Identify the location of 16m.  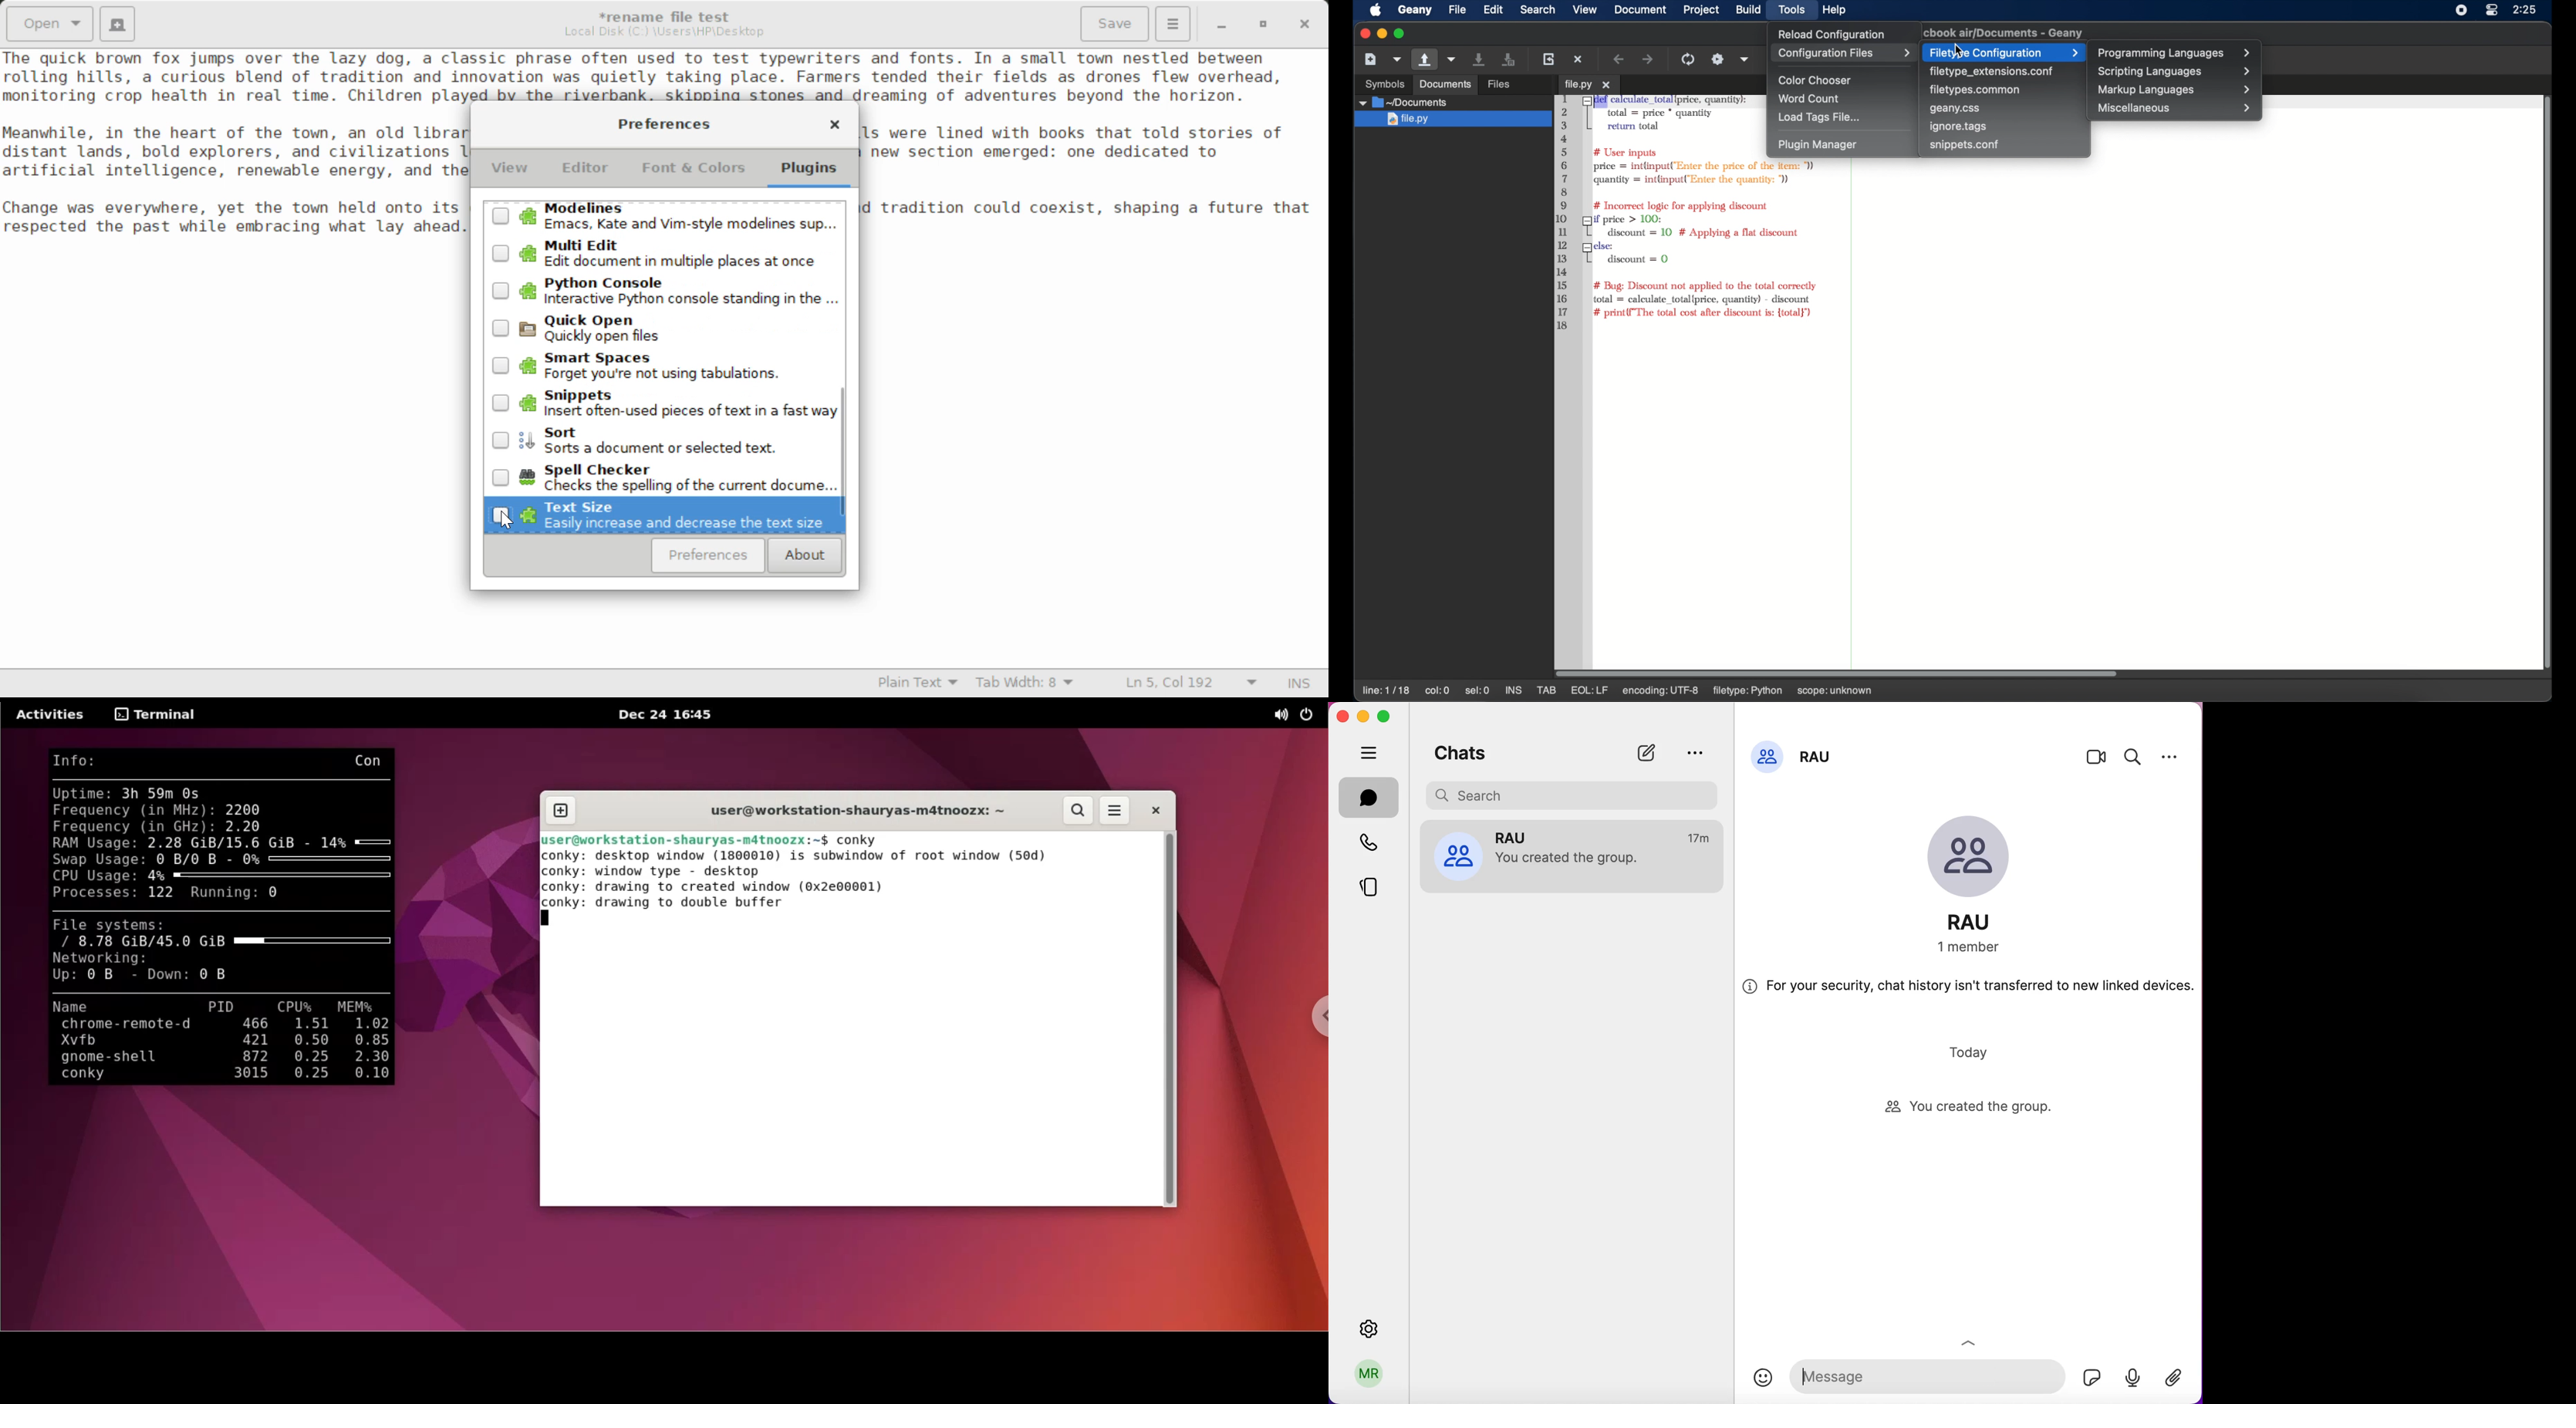
(1700, 839).